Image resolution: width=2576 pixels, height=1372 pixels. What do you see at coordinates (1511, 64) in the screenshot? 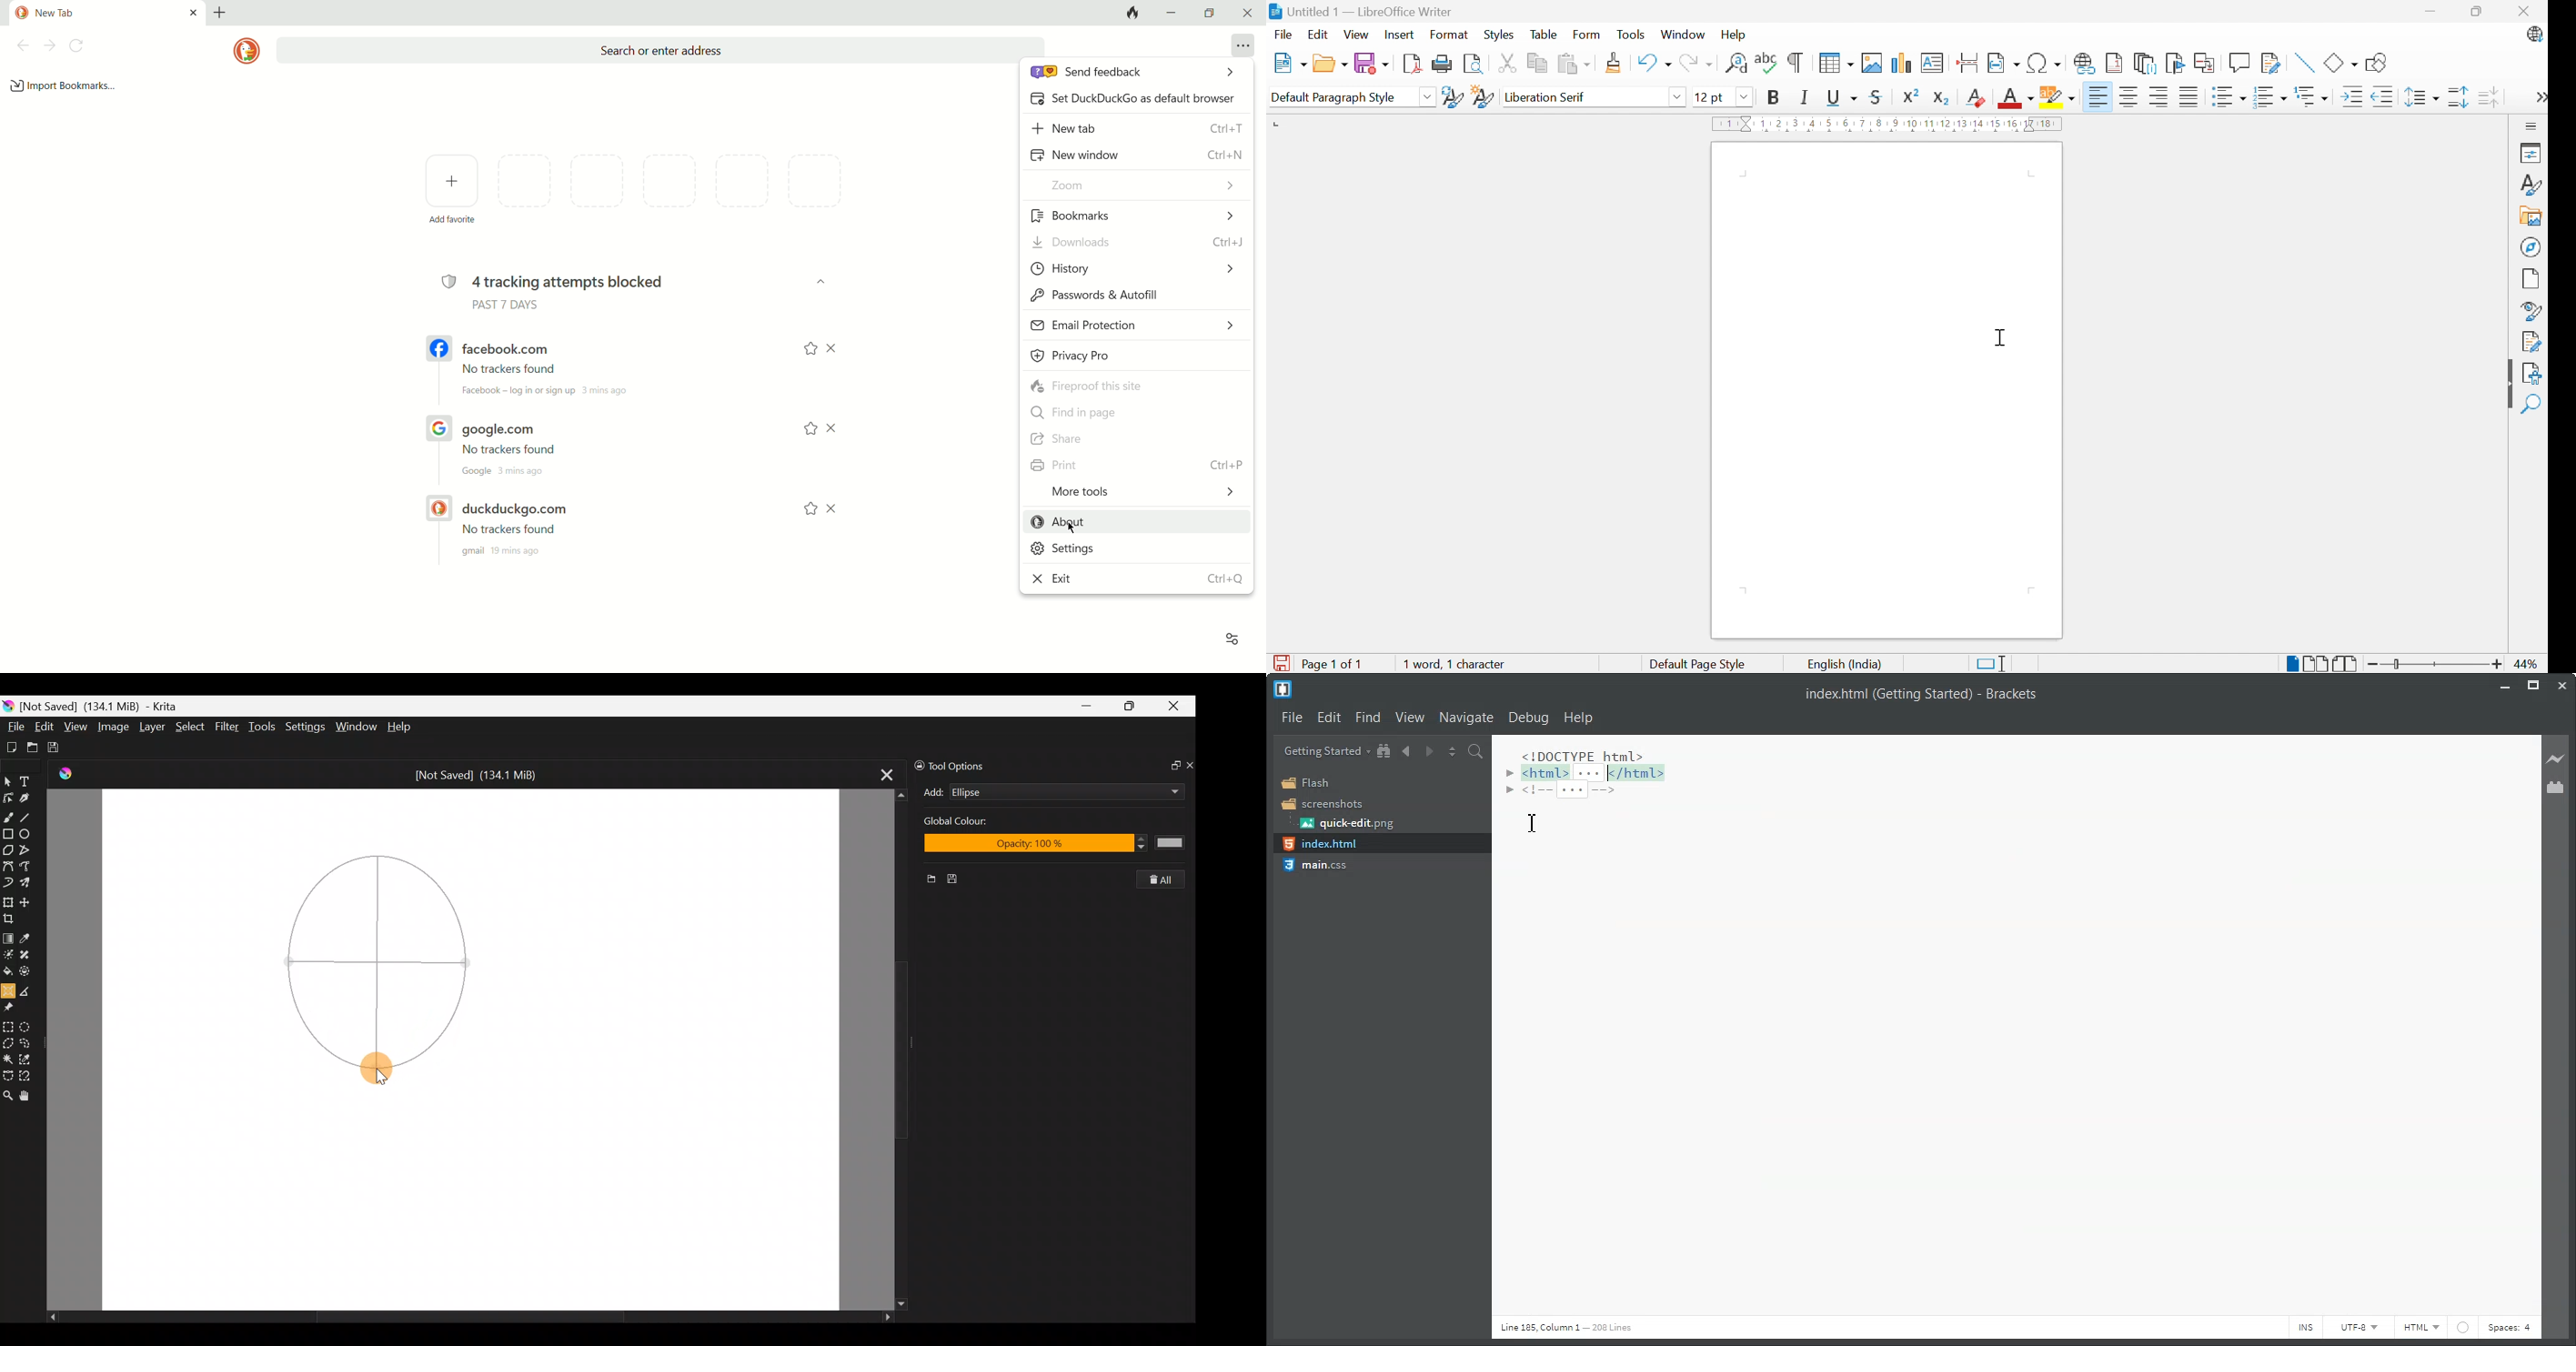
I see `Cut` at bounding box center [1511, 64].